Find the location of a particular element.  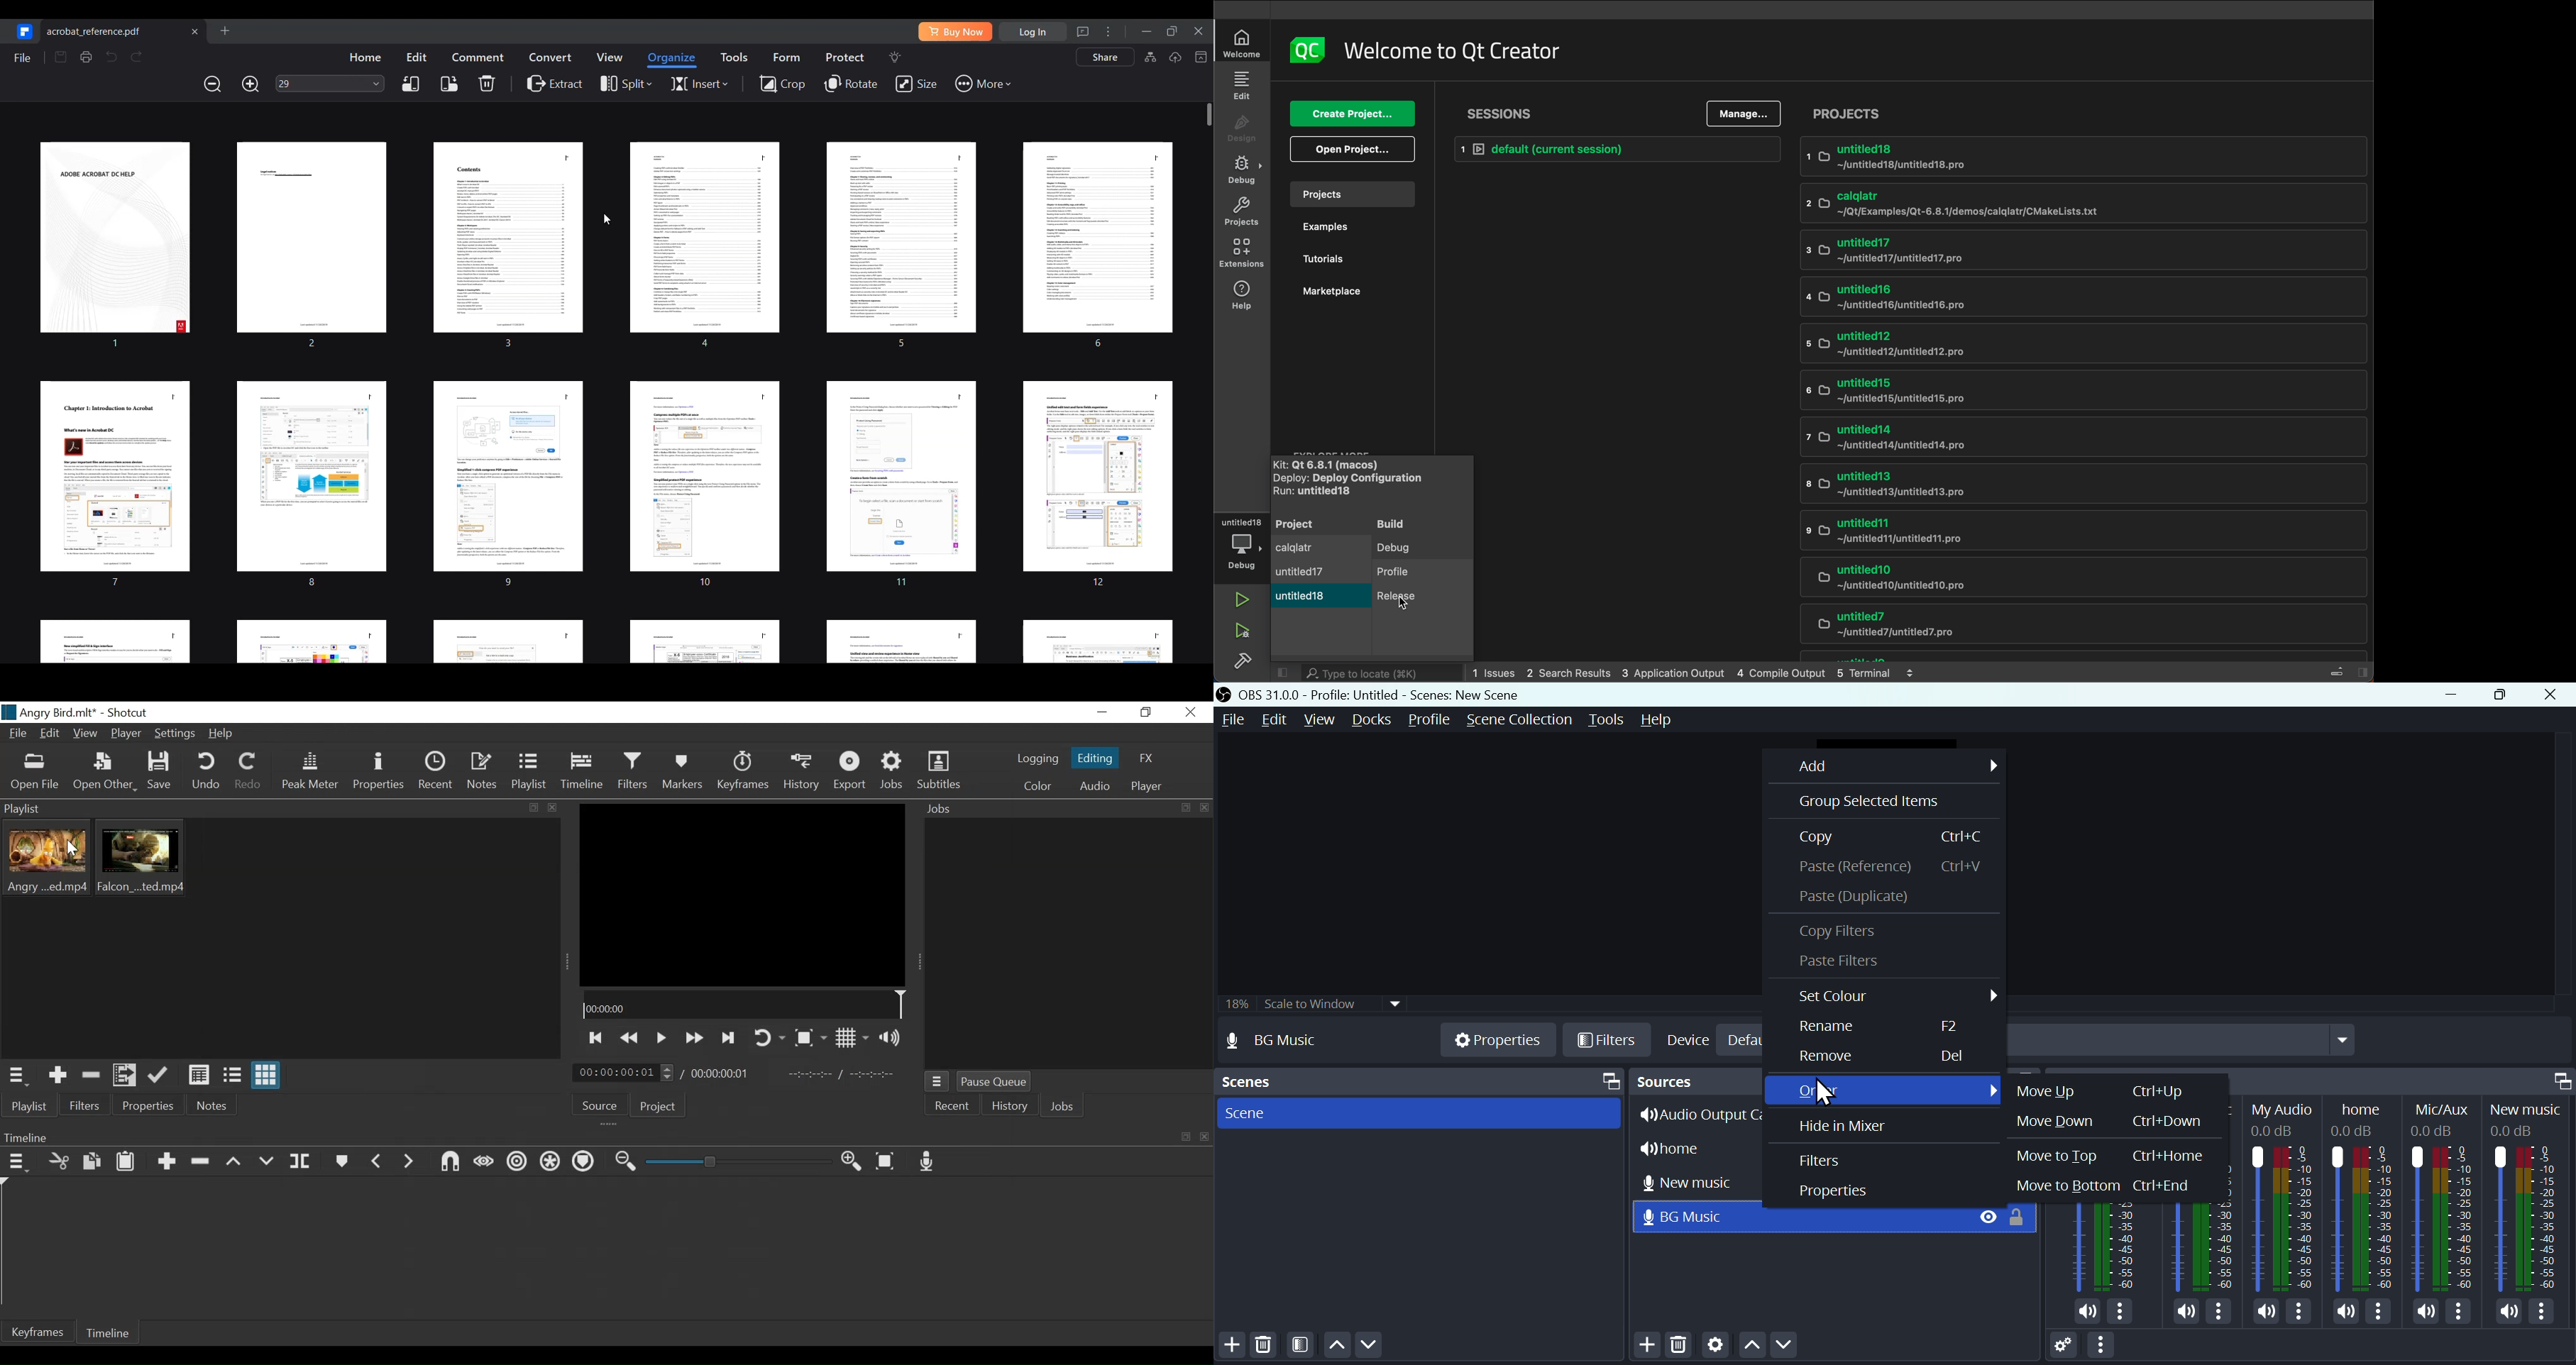

Editing is located at coordinates (1098, 757).